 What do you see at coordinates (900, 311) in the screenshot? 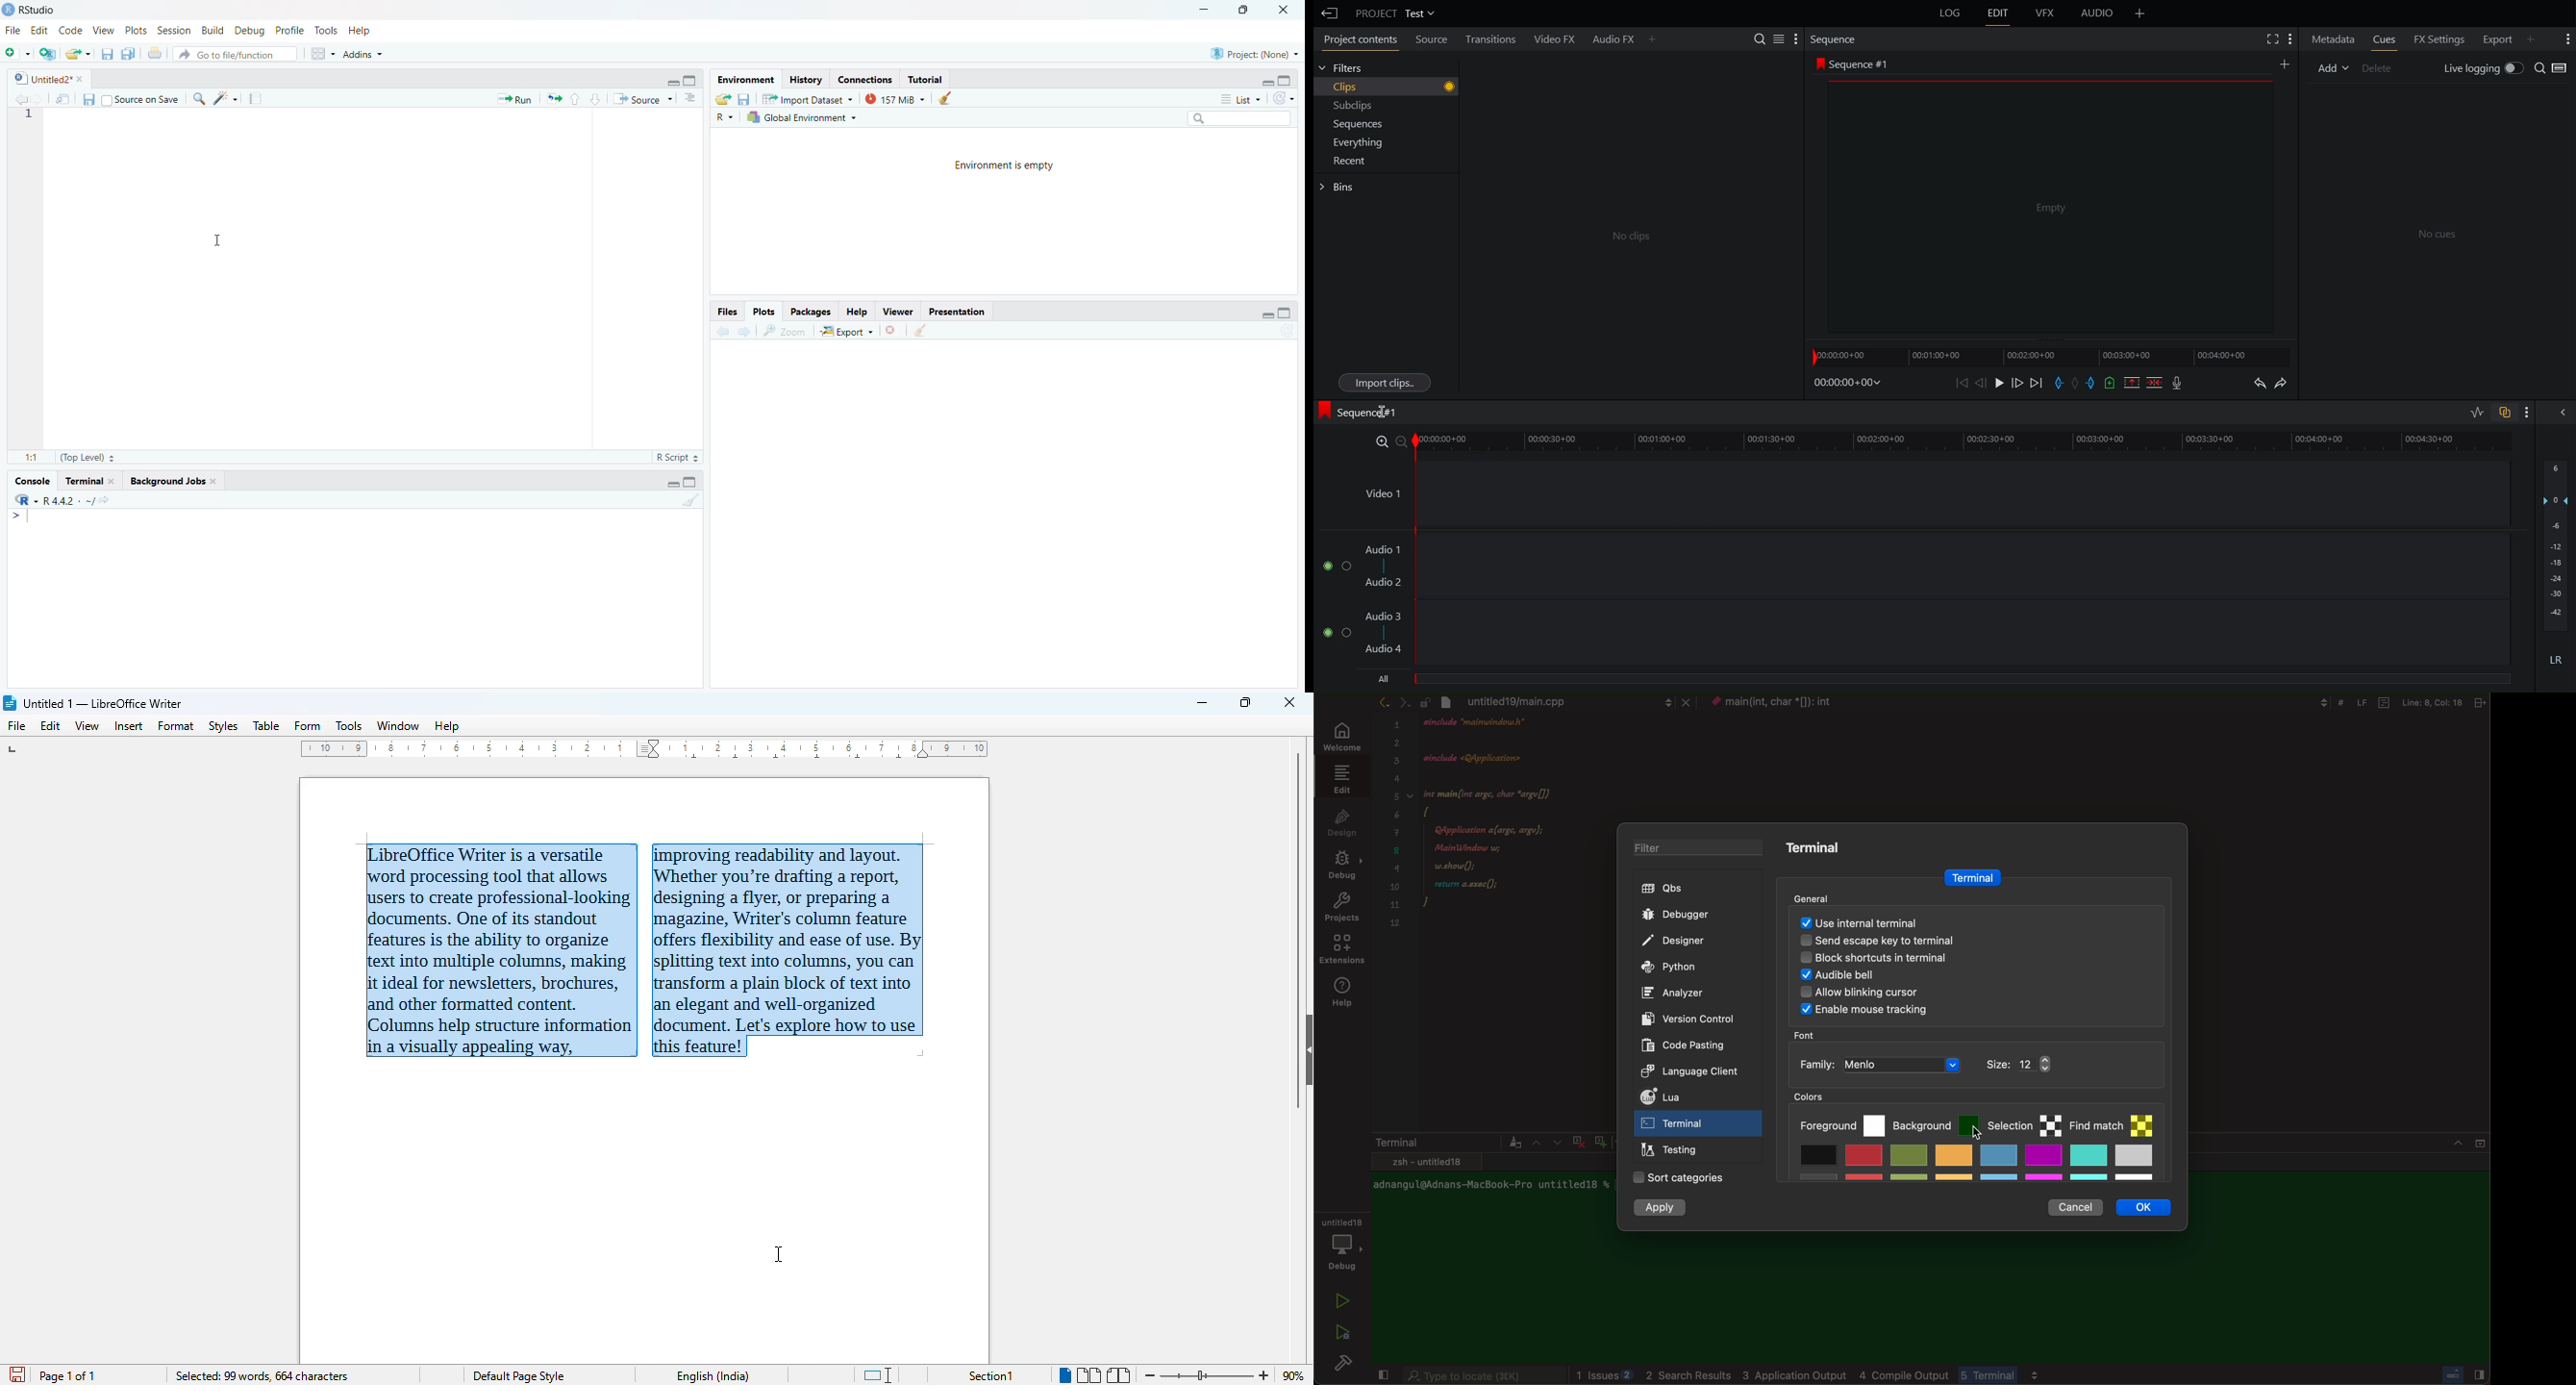
I see `Viewer` at bounding box center [900, 311].